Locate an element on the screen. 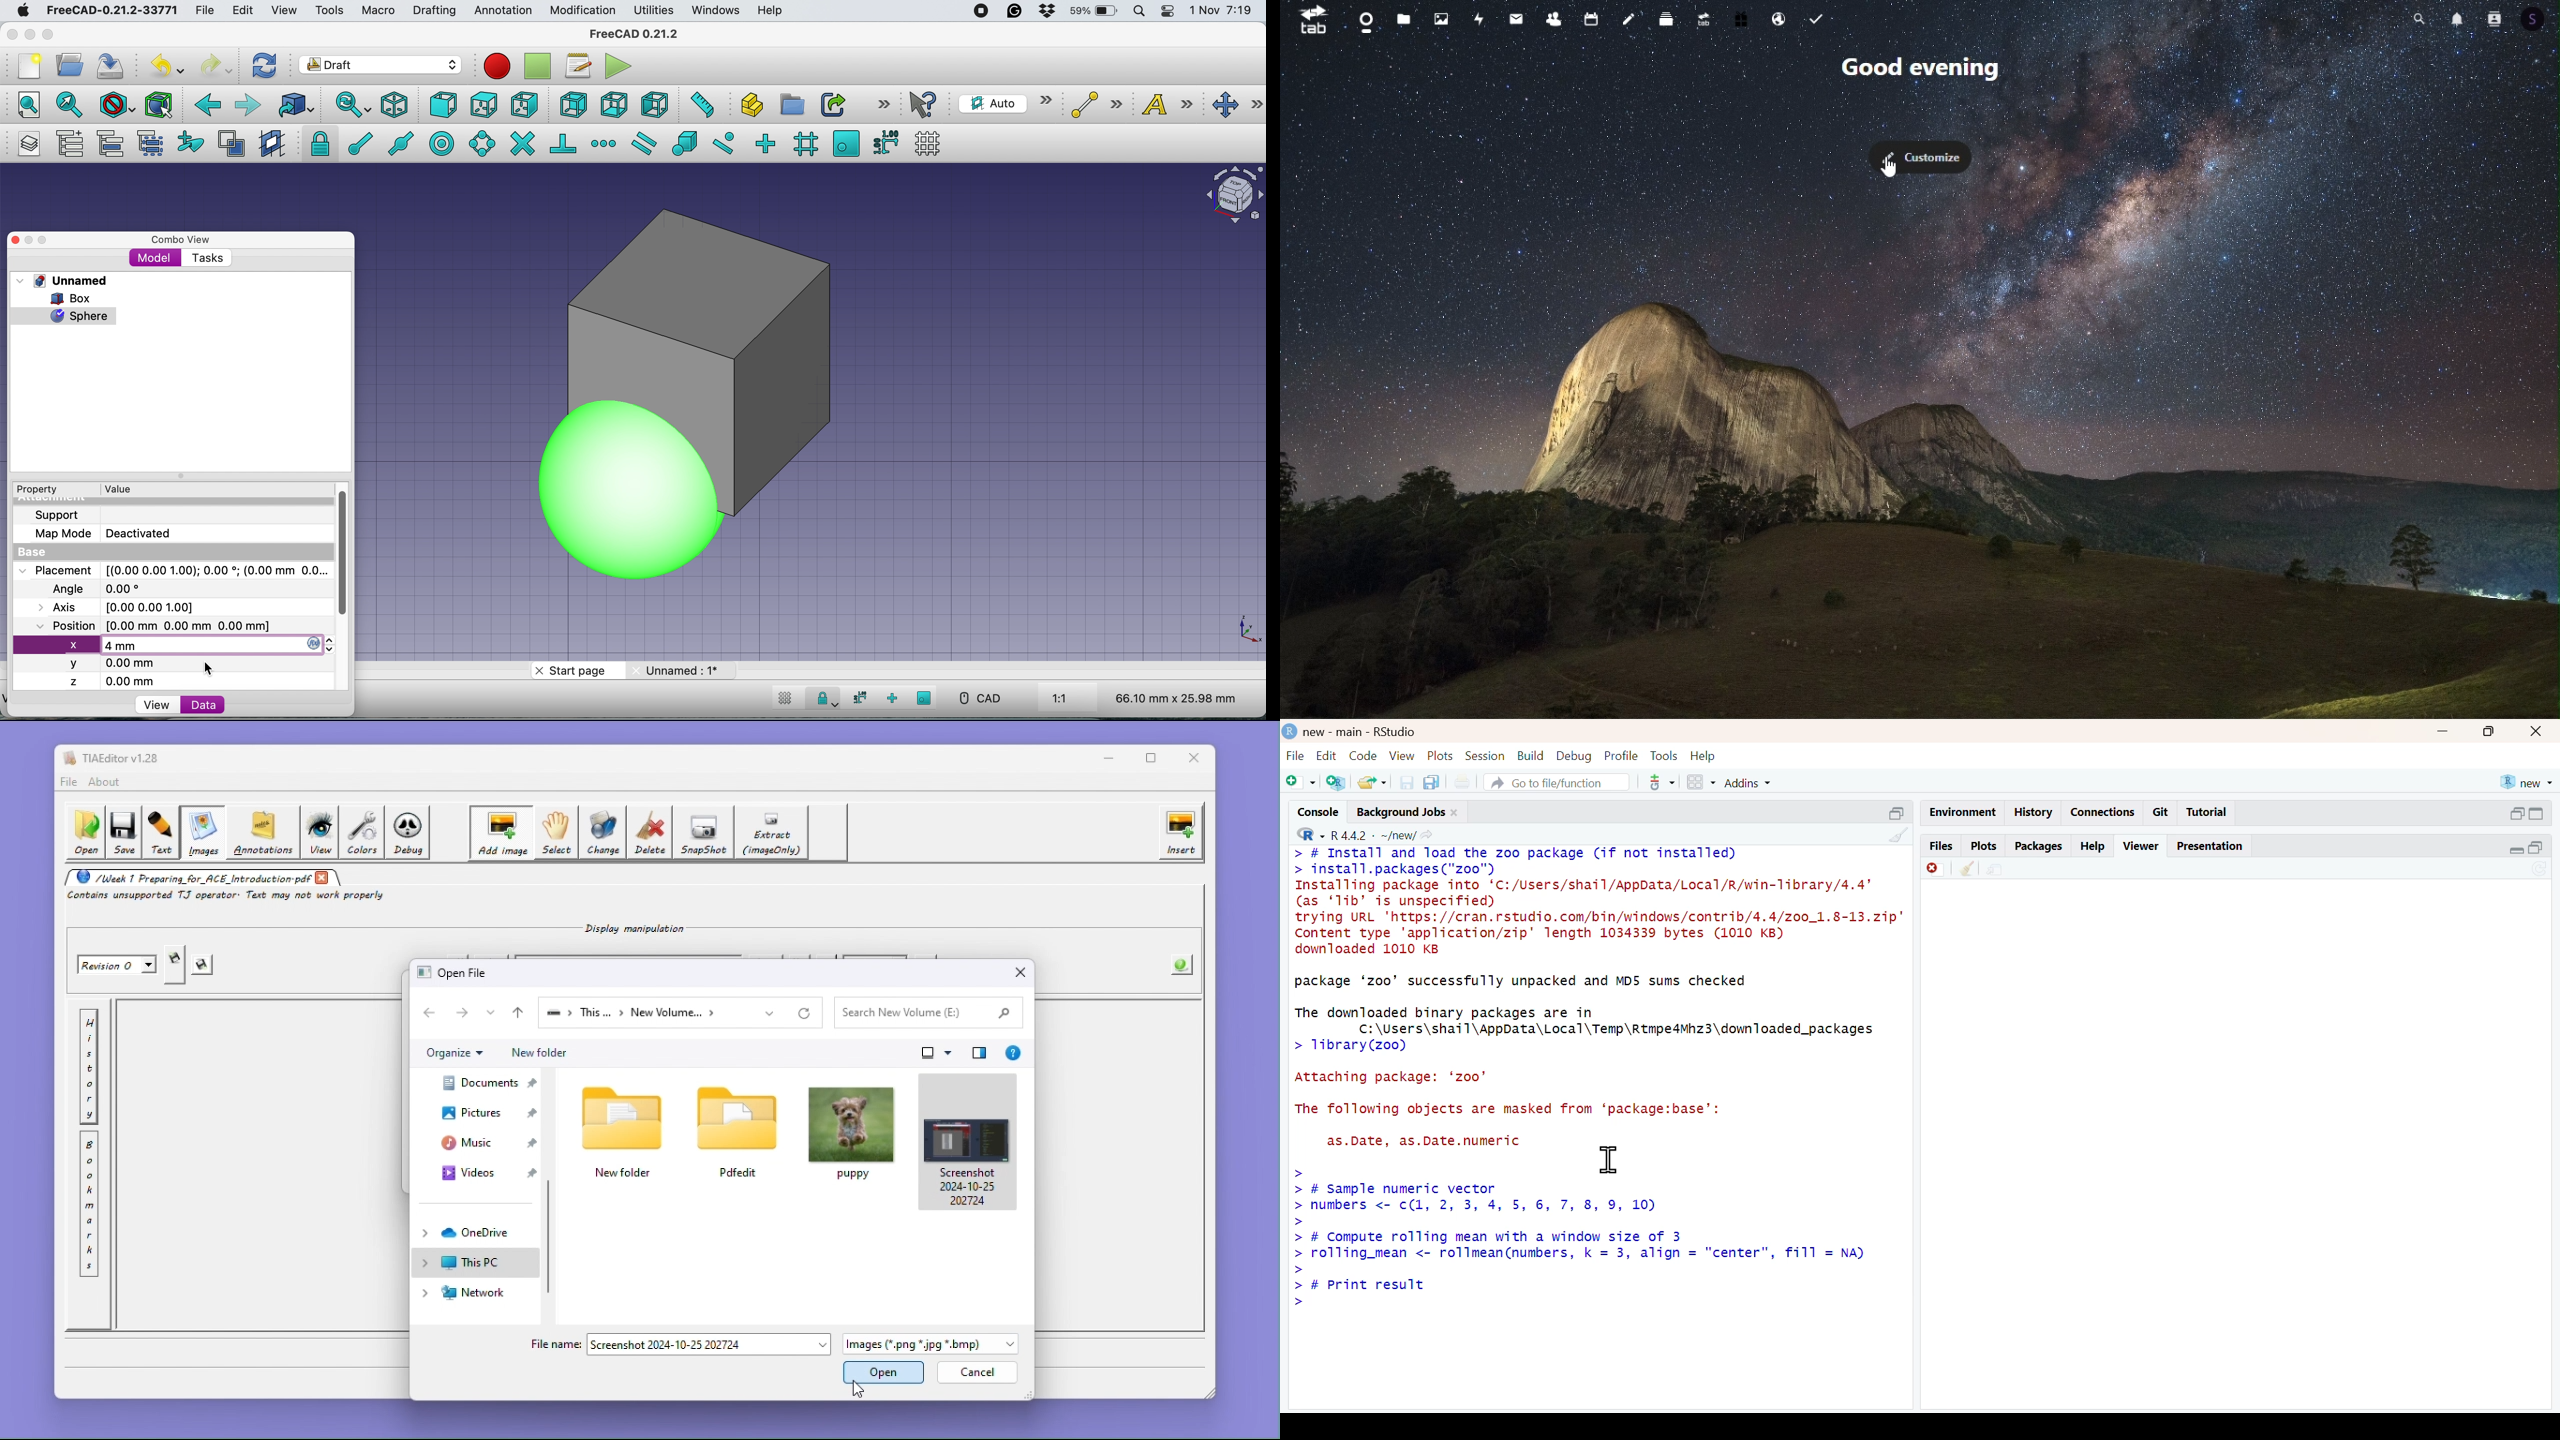 This screenshot has width=2576, height=1456. snap near is located at coordinates (724, 142).